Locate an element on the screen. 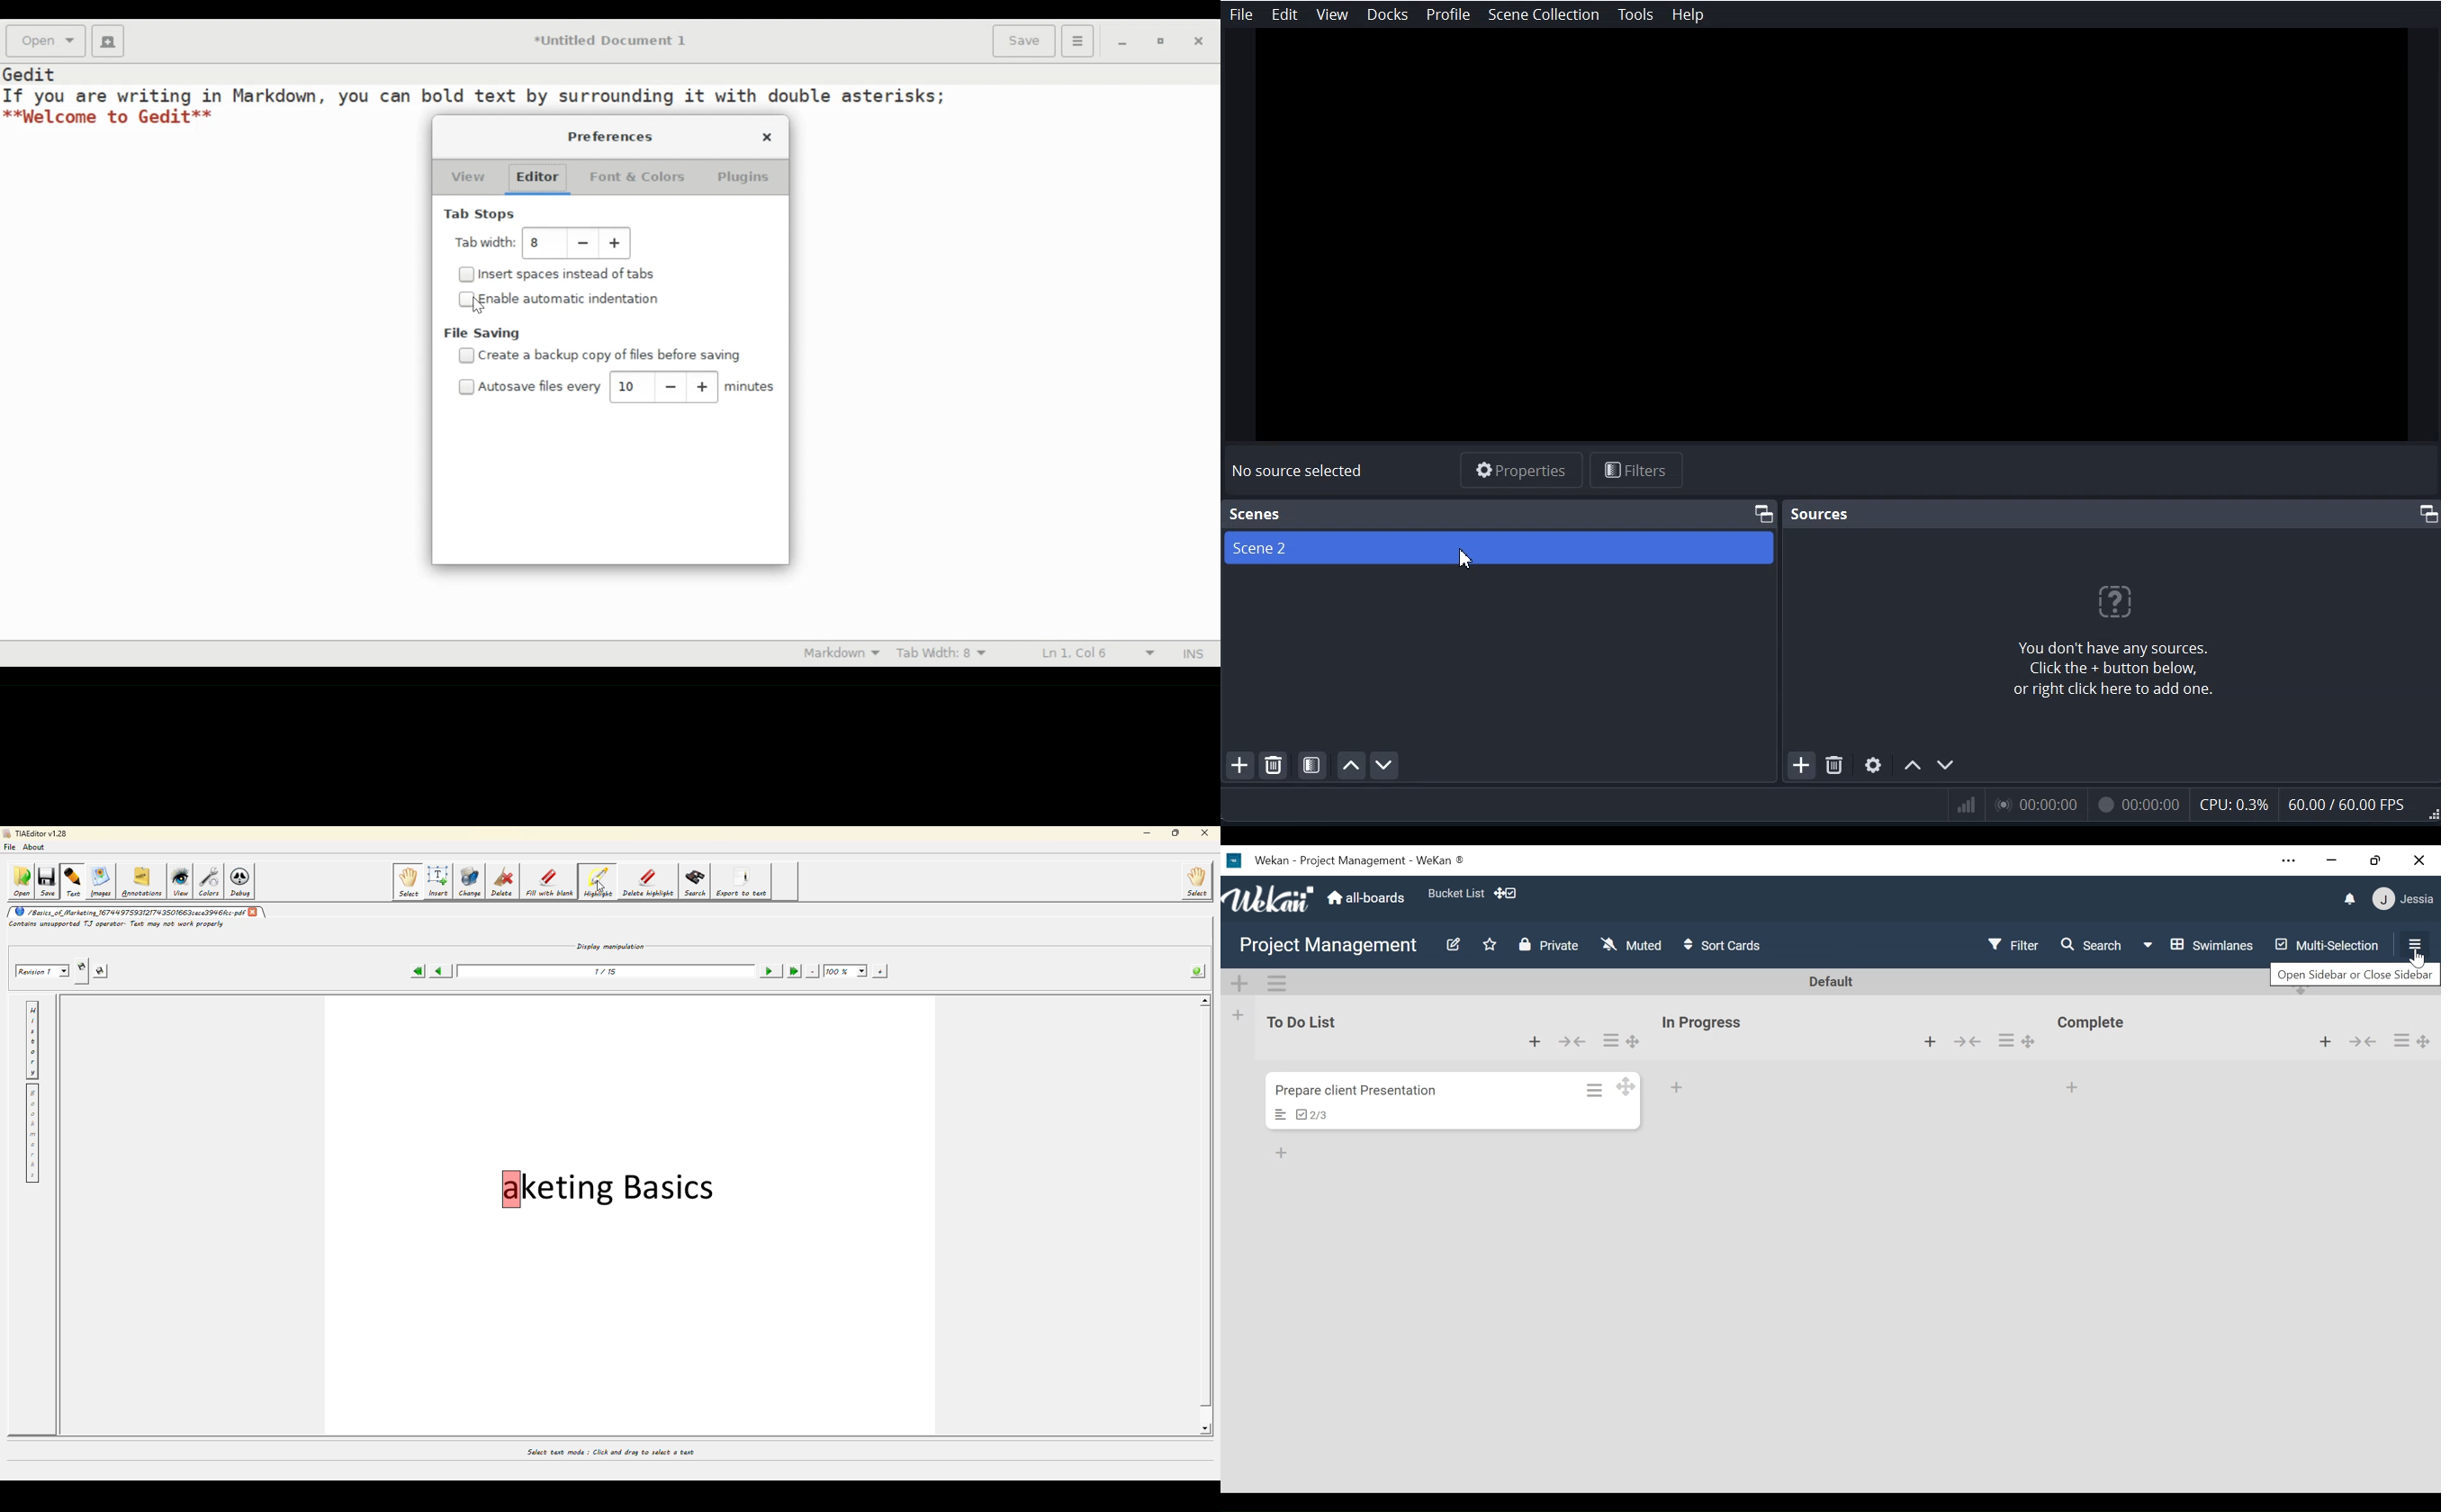 The image size is (2464, 1512). List Title is located at coordinates (1299, 1022).